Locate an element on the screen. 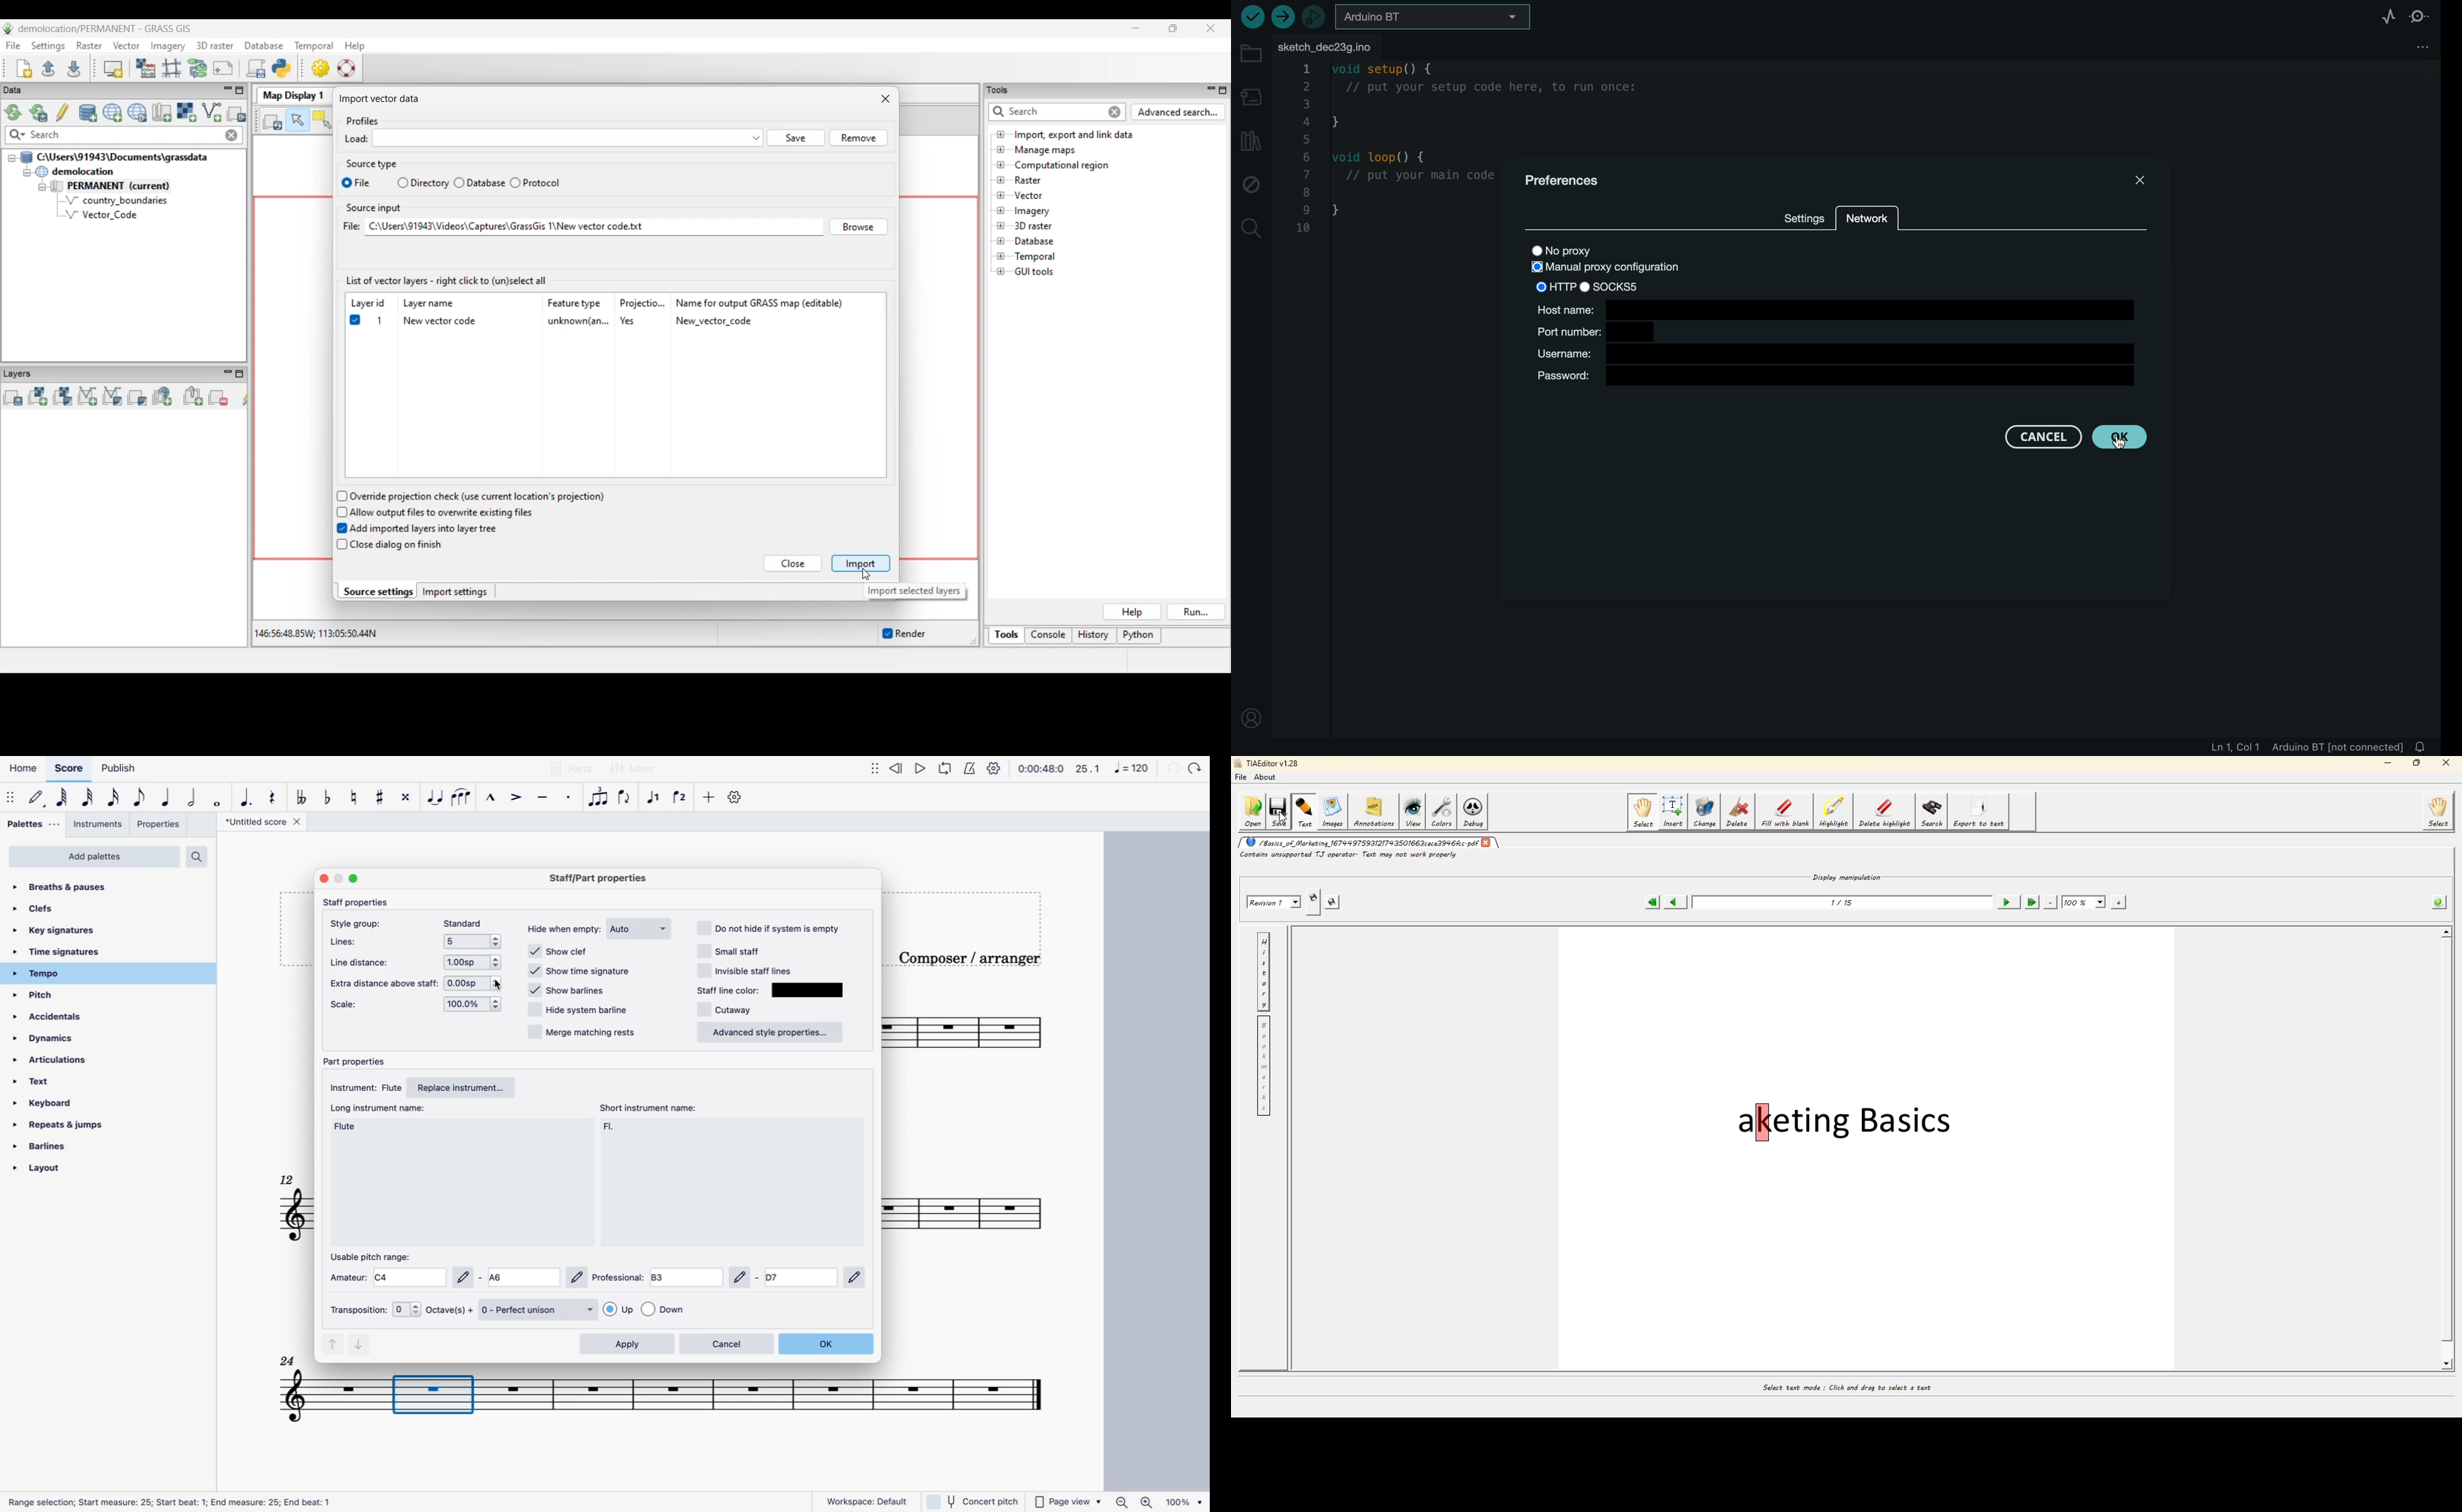  score title is located at coordinates (265, 823).